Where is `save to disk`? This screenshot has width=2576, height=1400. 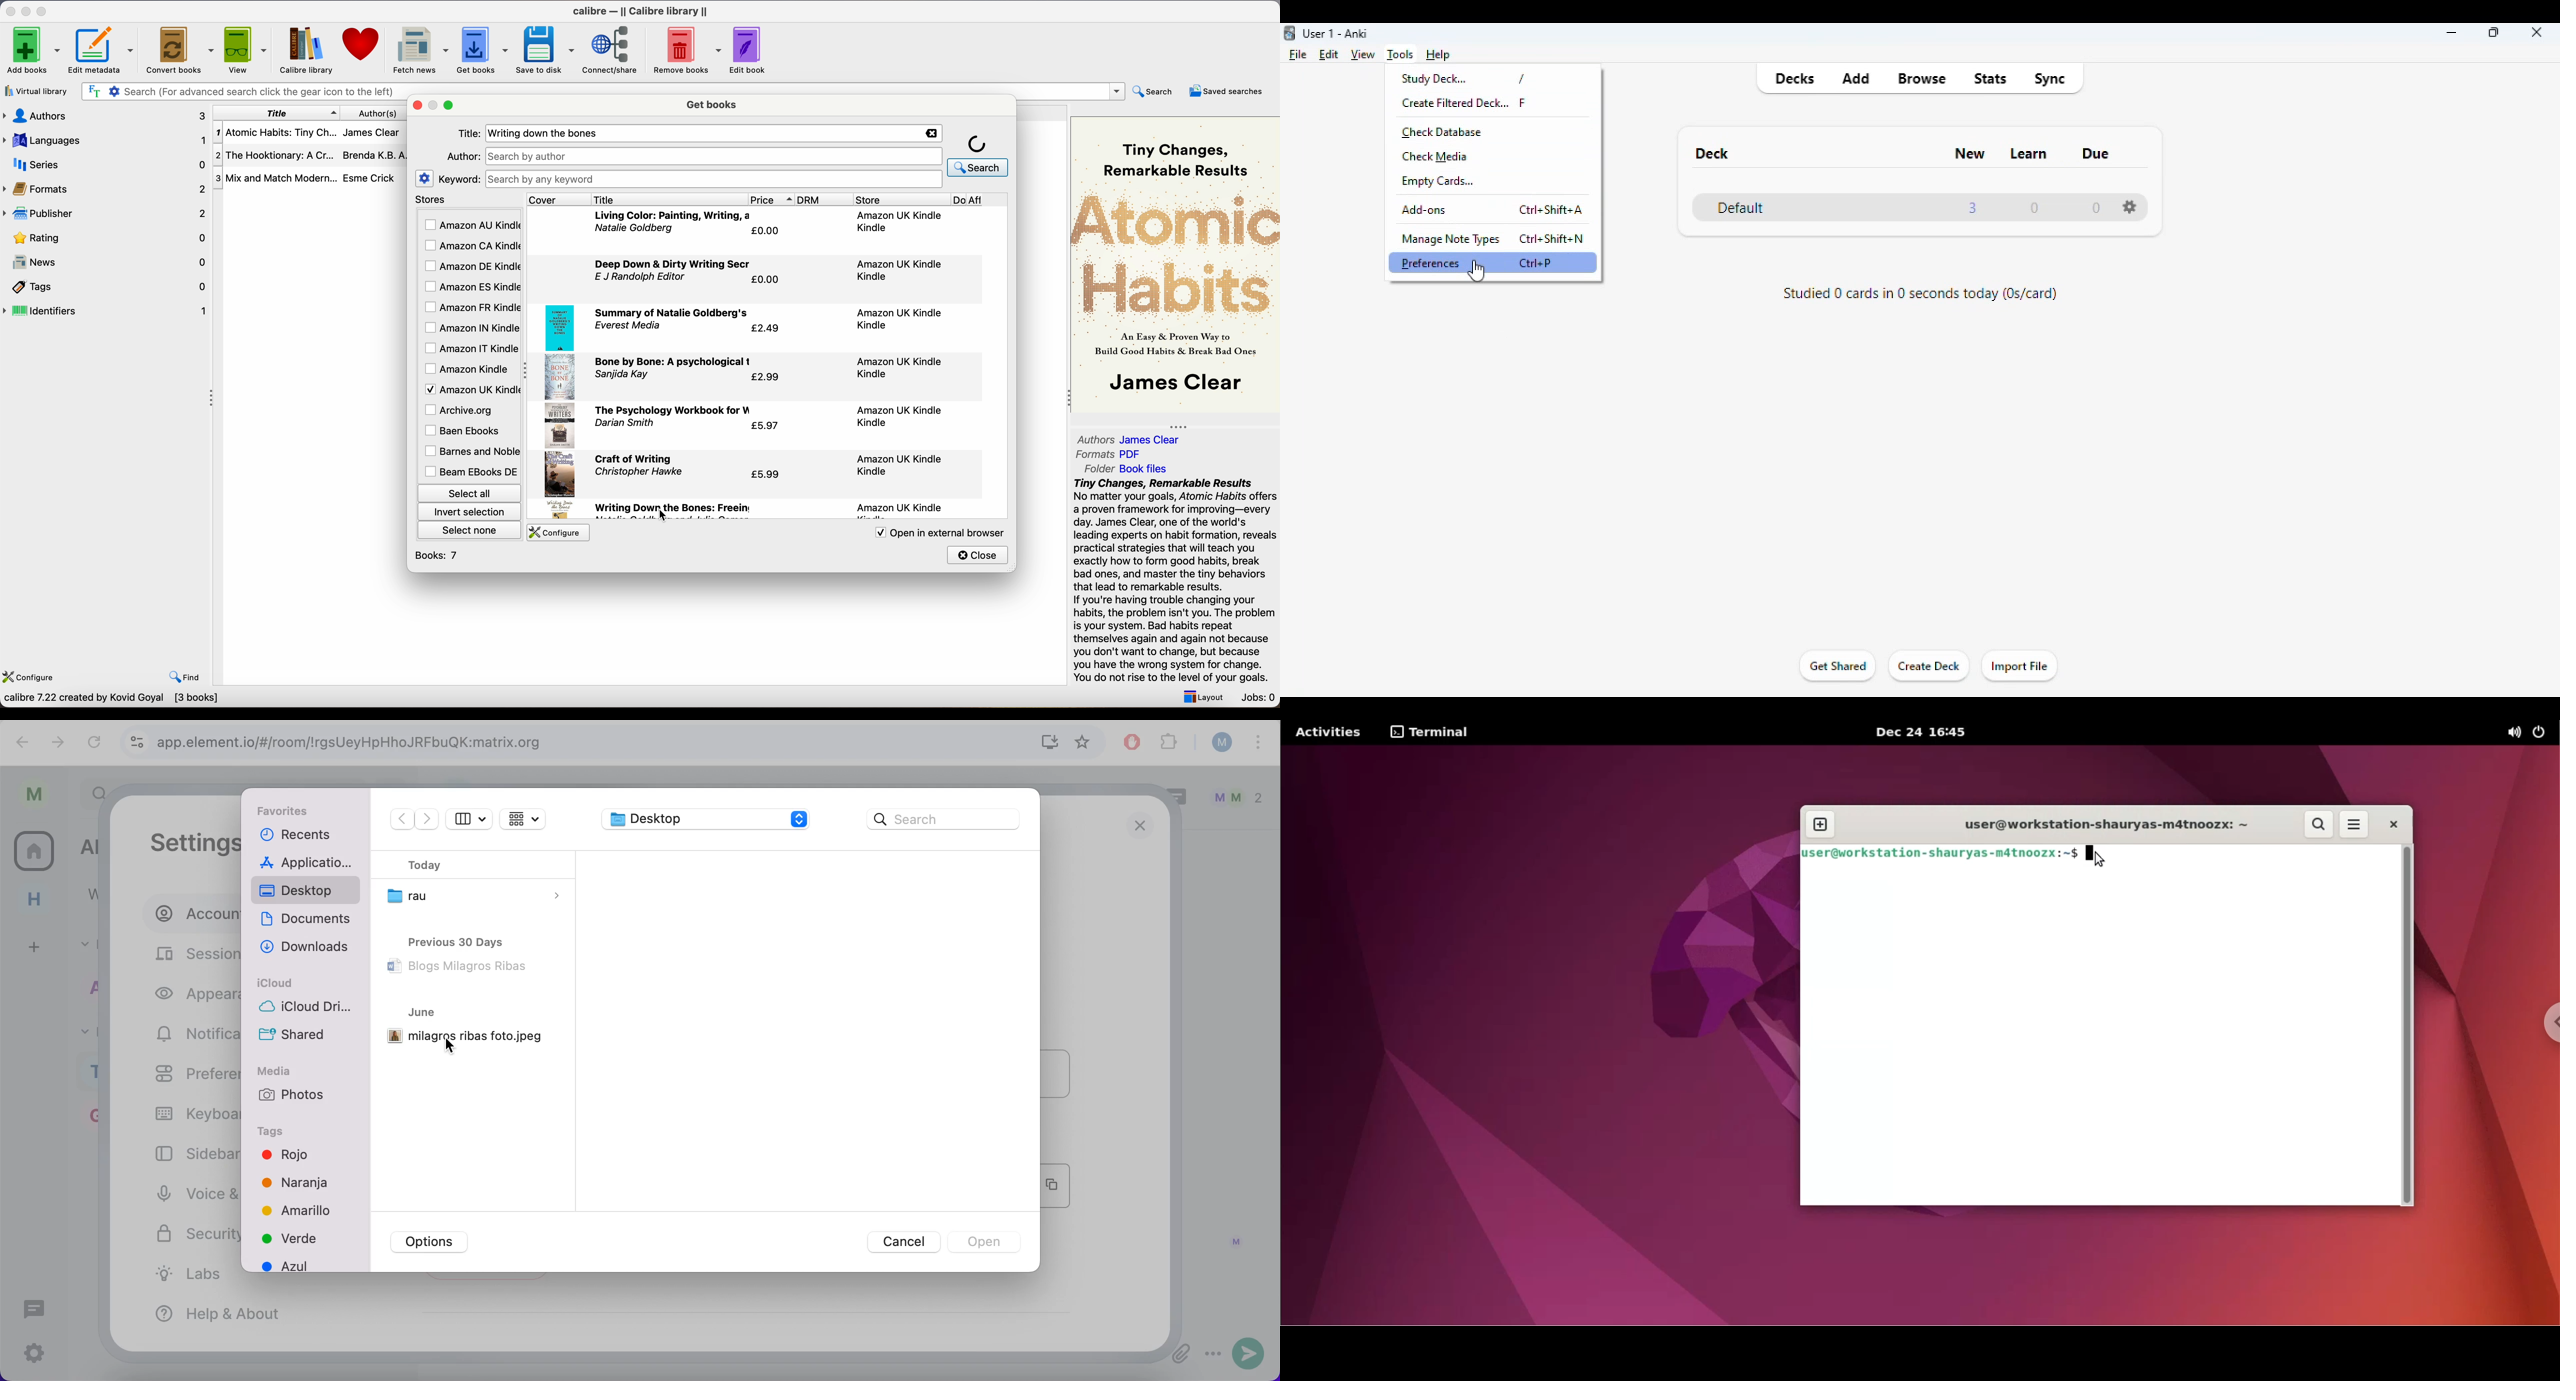 save to disk is located at coordinates (546, 50).